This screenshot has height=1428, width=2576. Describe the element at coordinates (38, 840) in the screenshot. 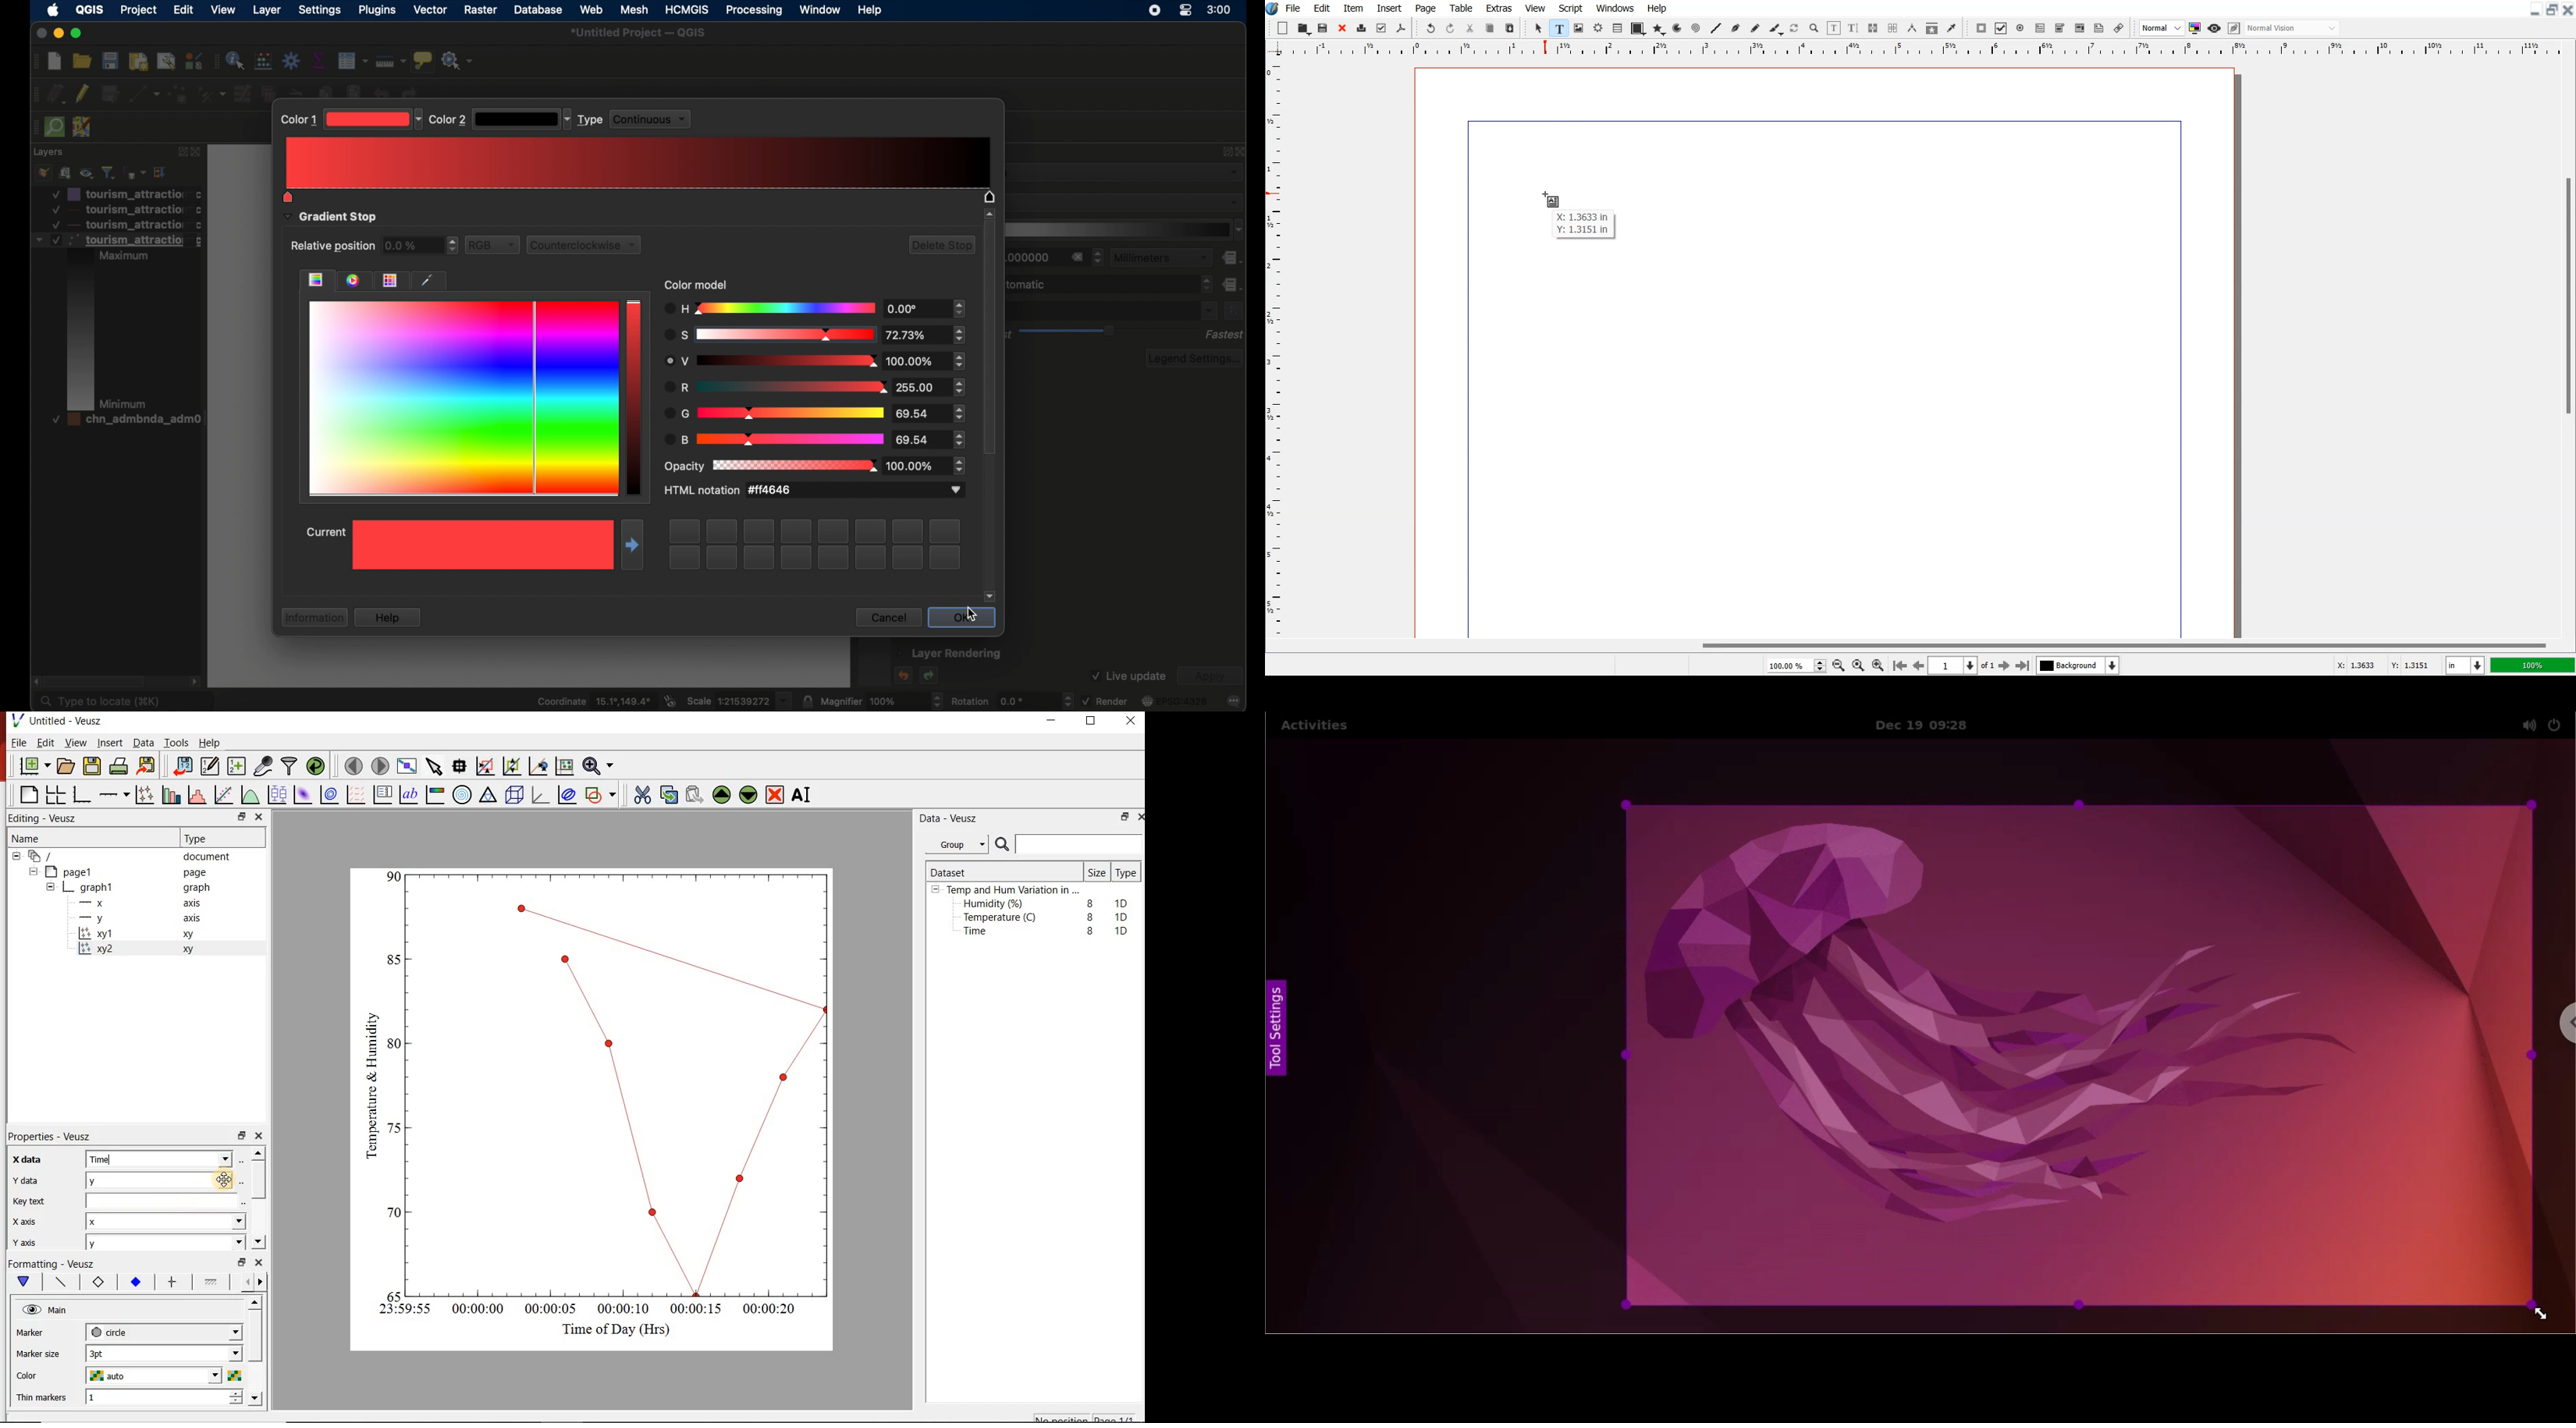

I see `Name` at that location.